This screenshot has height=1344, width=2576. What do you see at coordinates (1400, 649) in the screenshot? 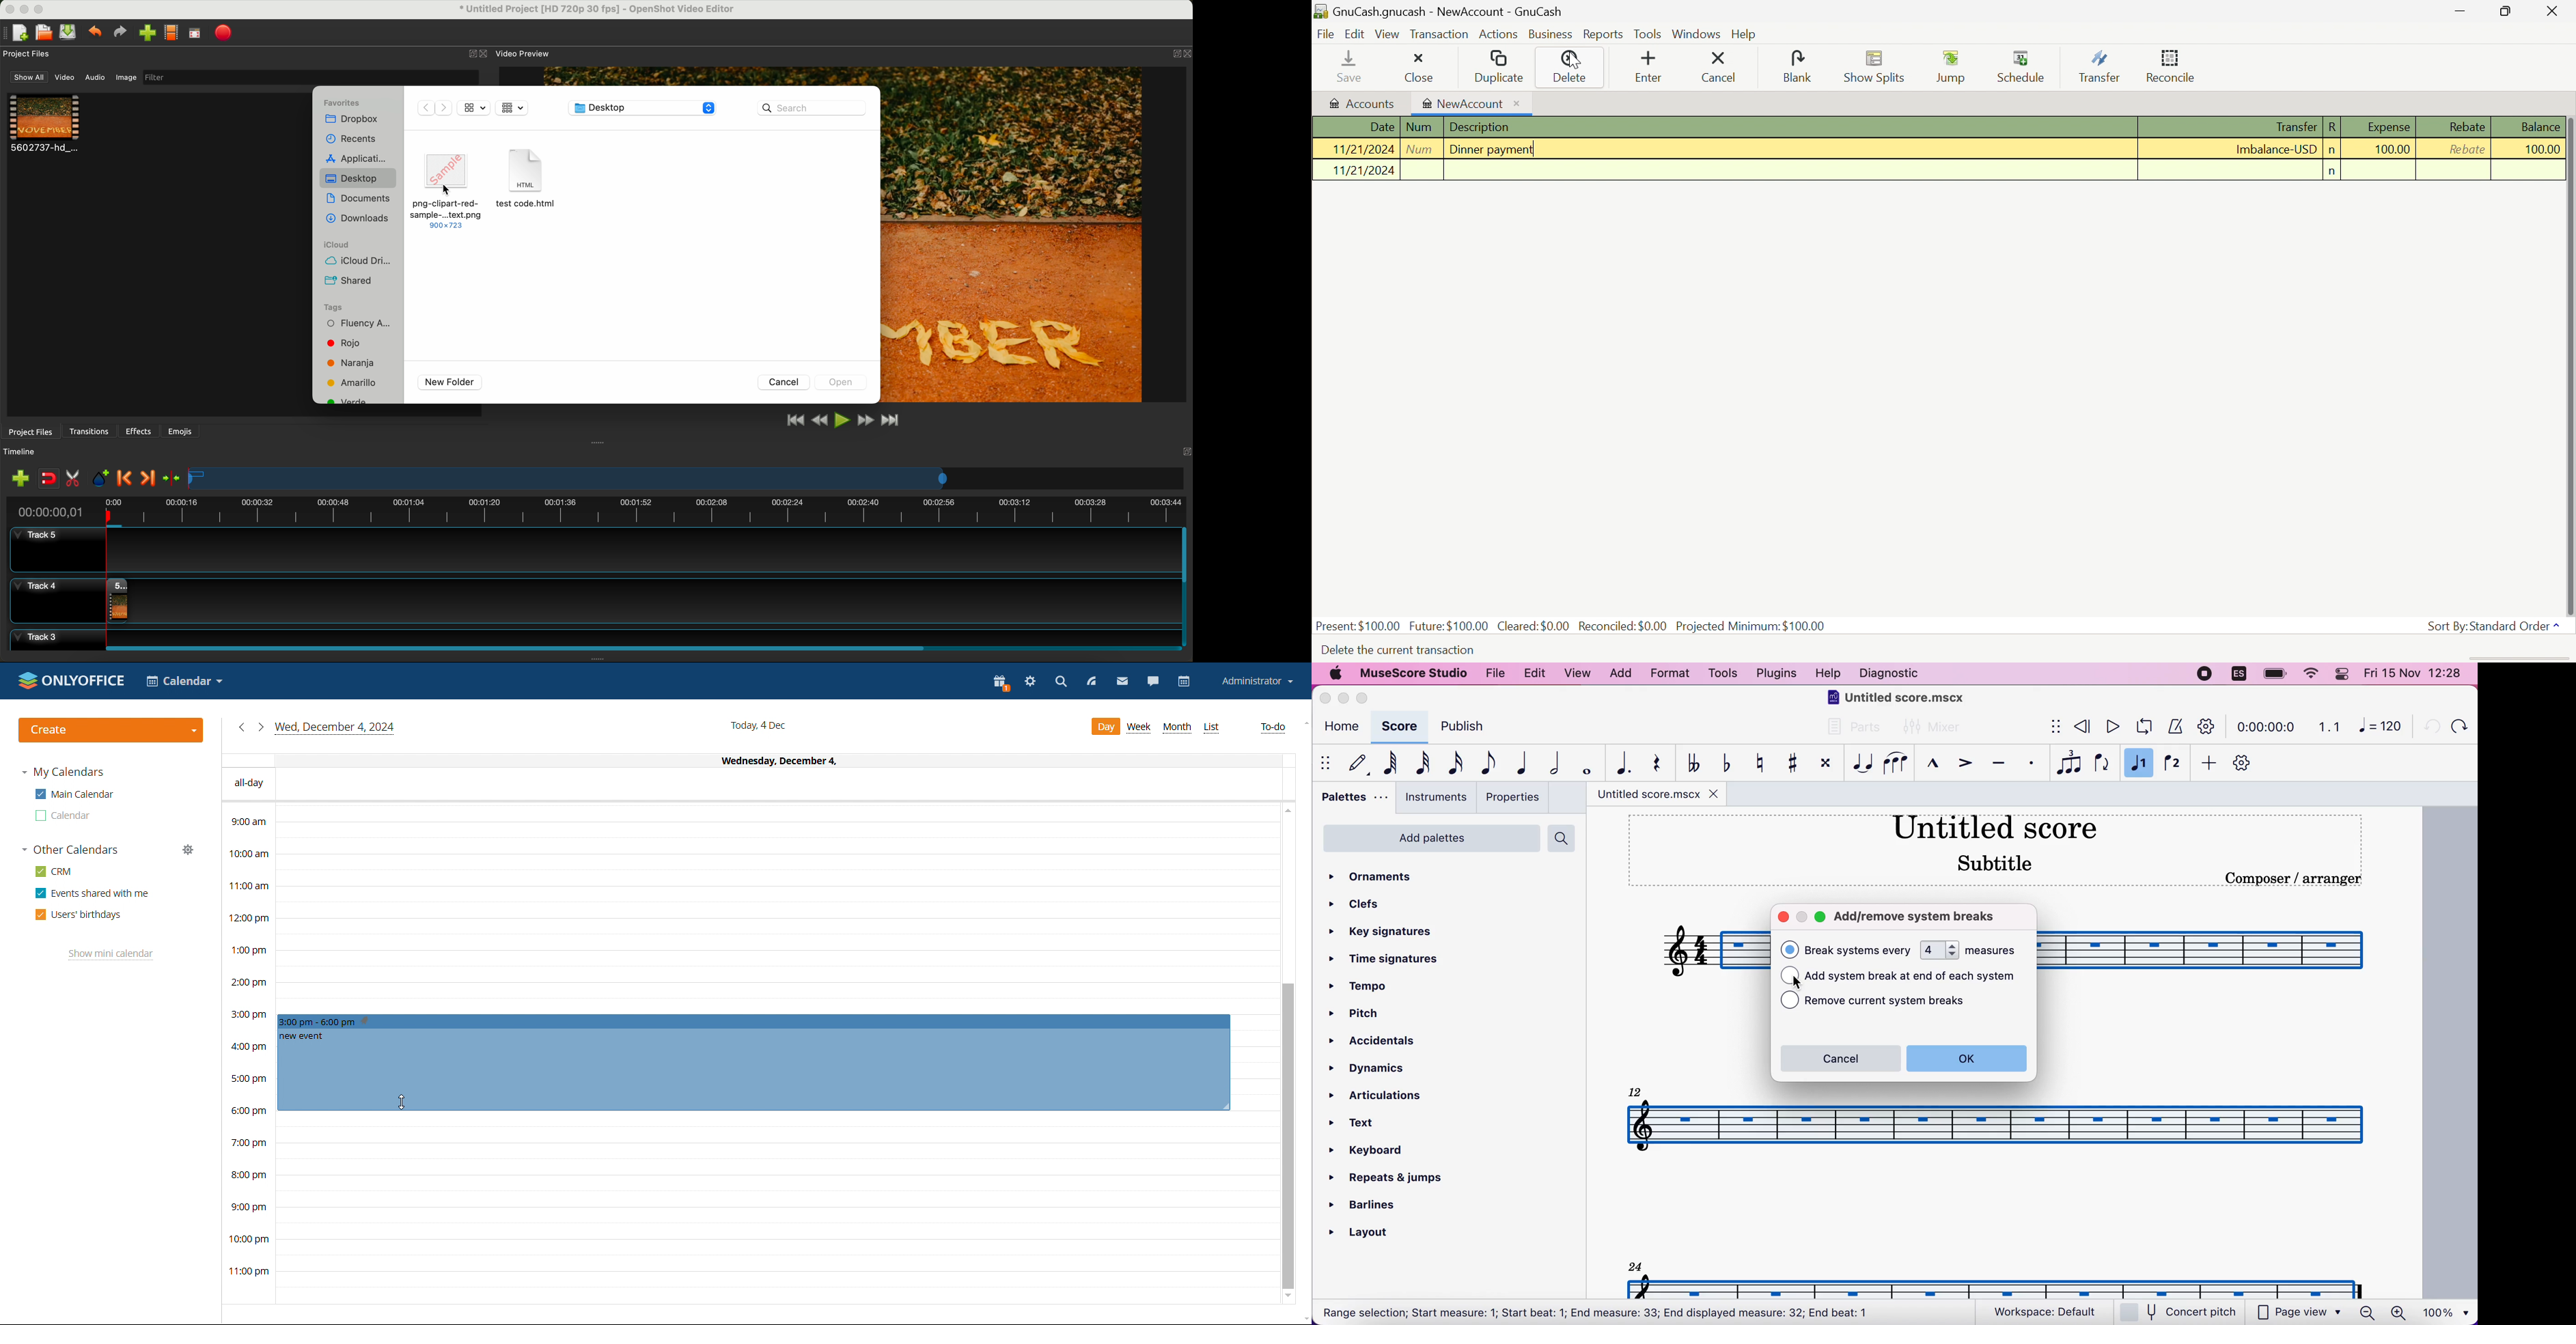
I see `Delete the current transaction` at bounding box center [1400, 649].